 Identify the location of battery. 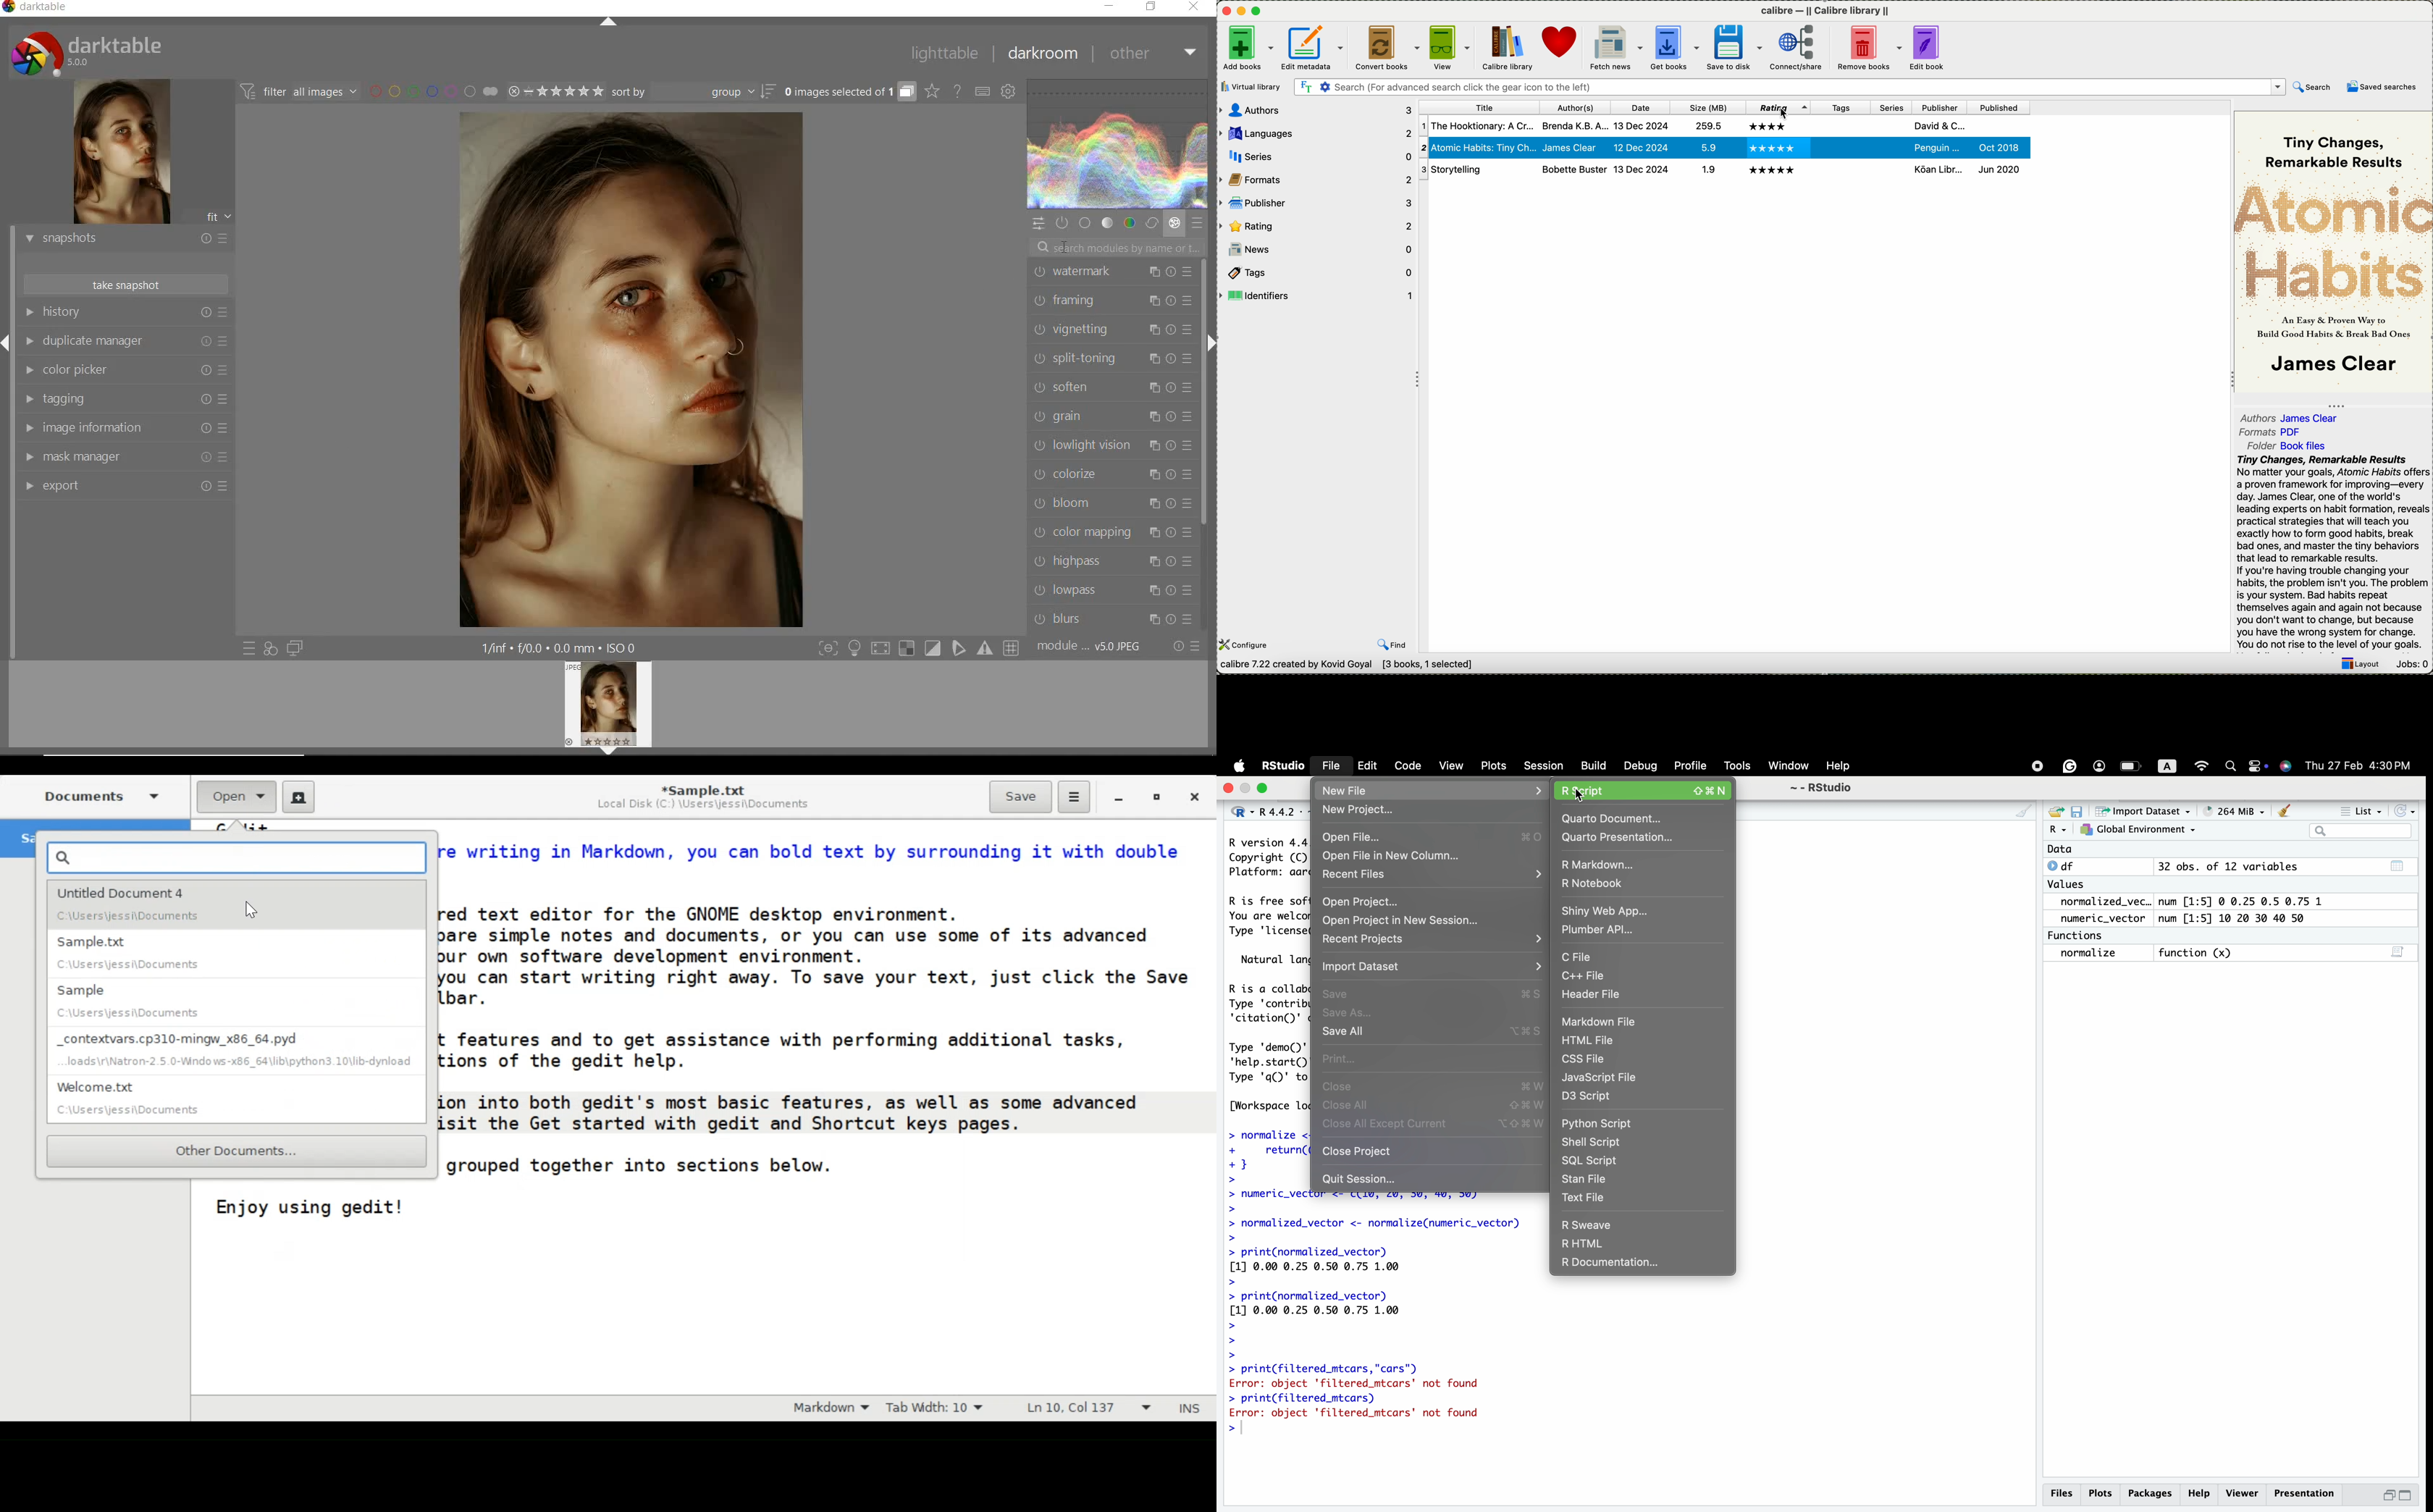
(2130, 766).